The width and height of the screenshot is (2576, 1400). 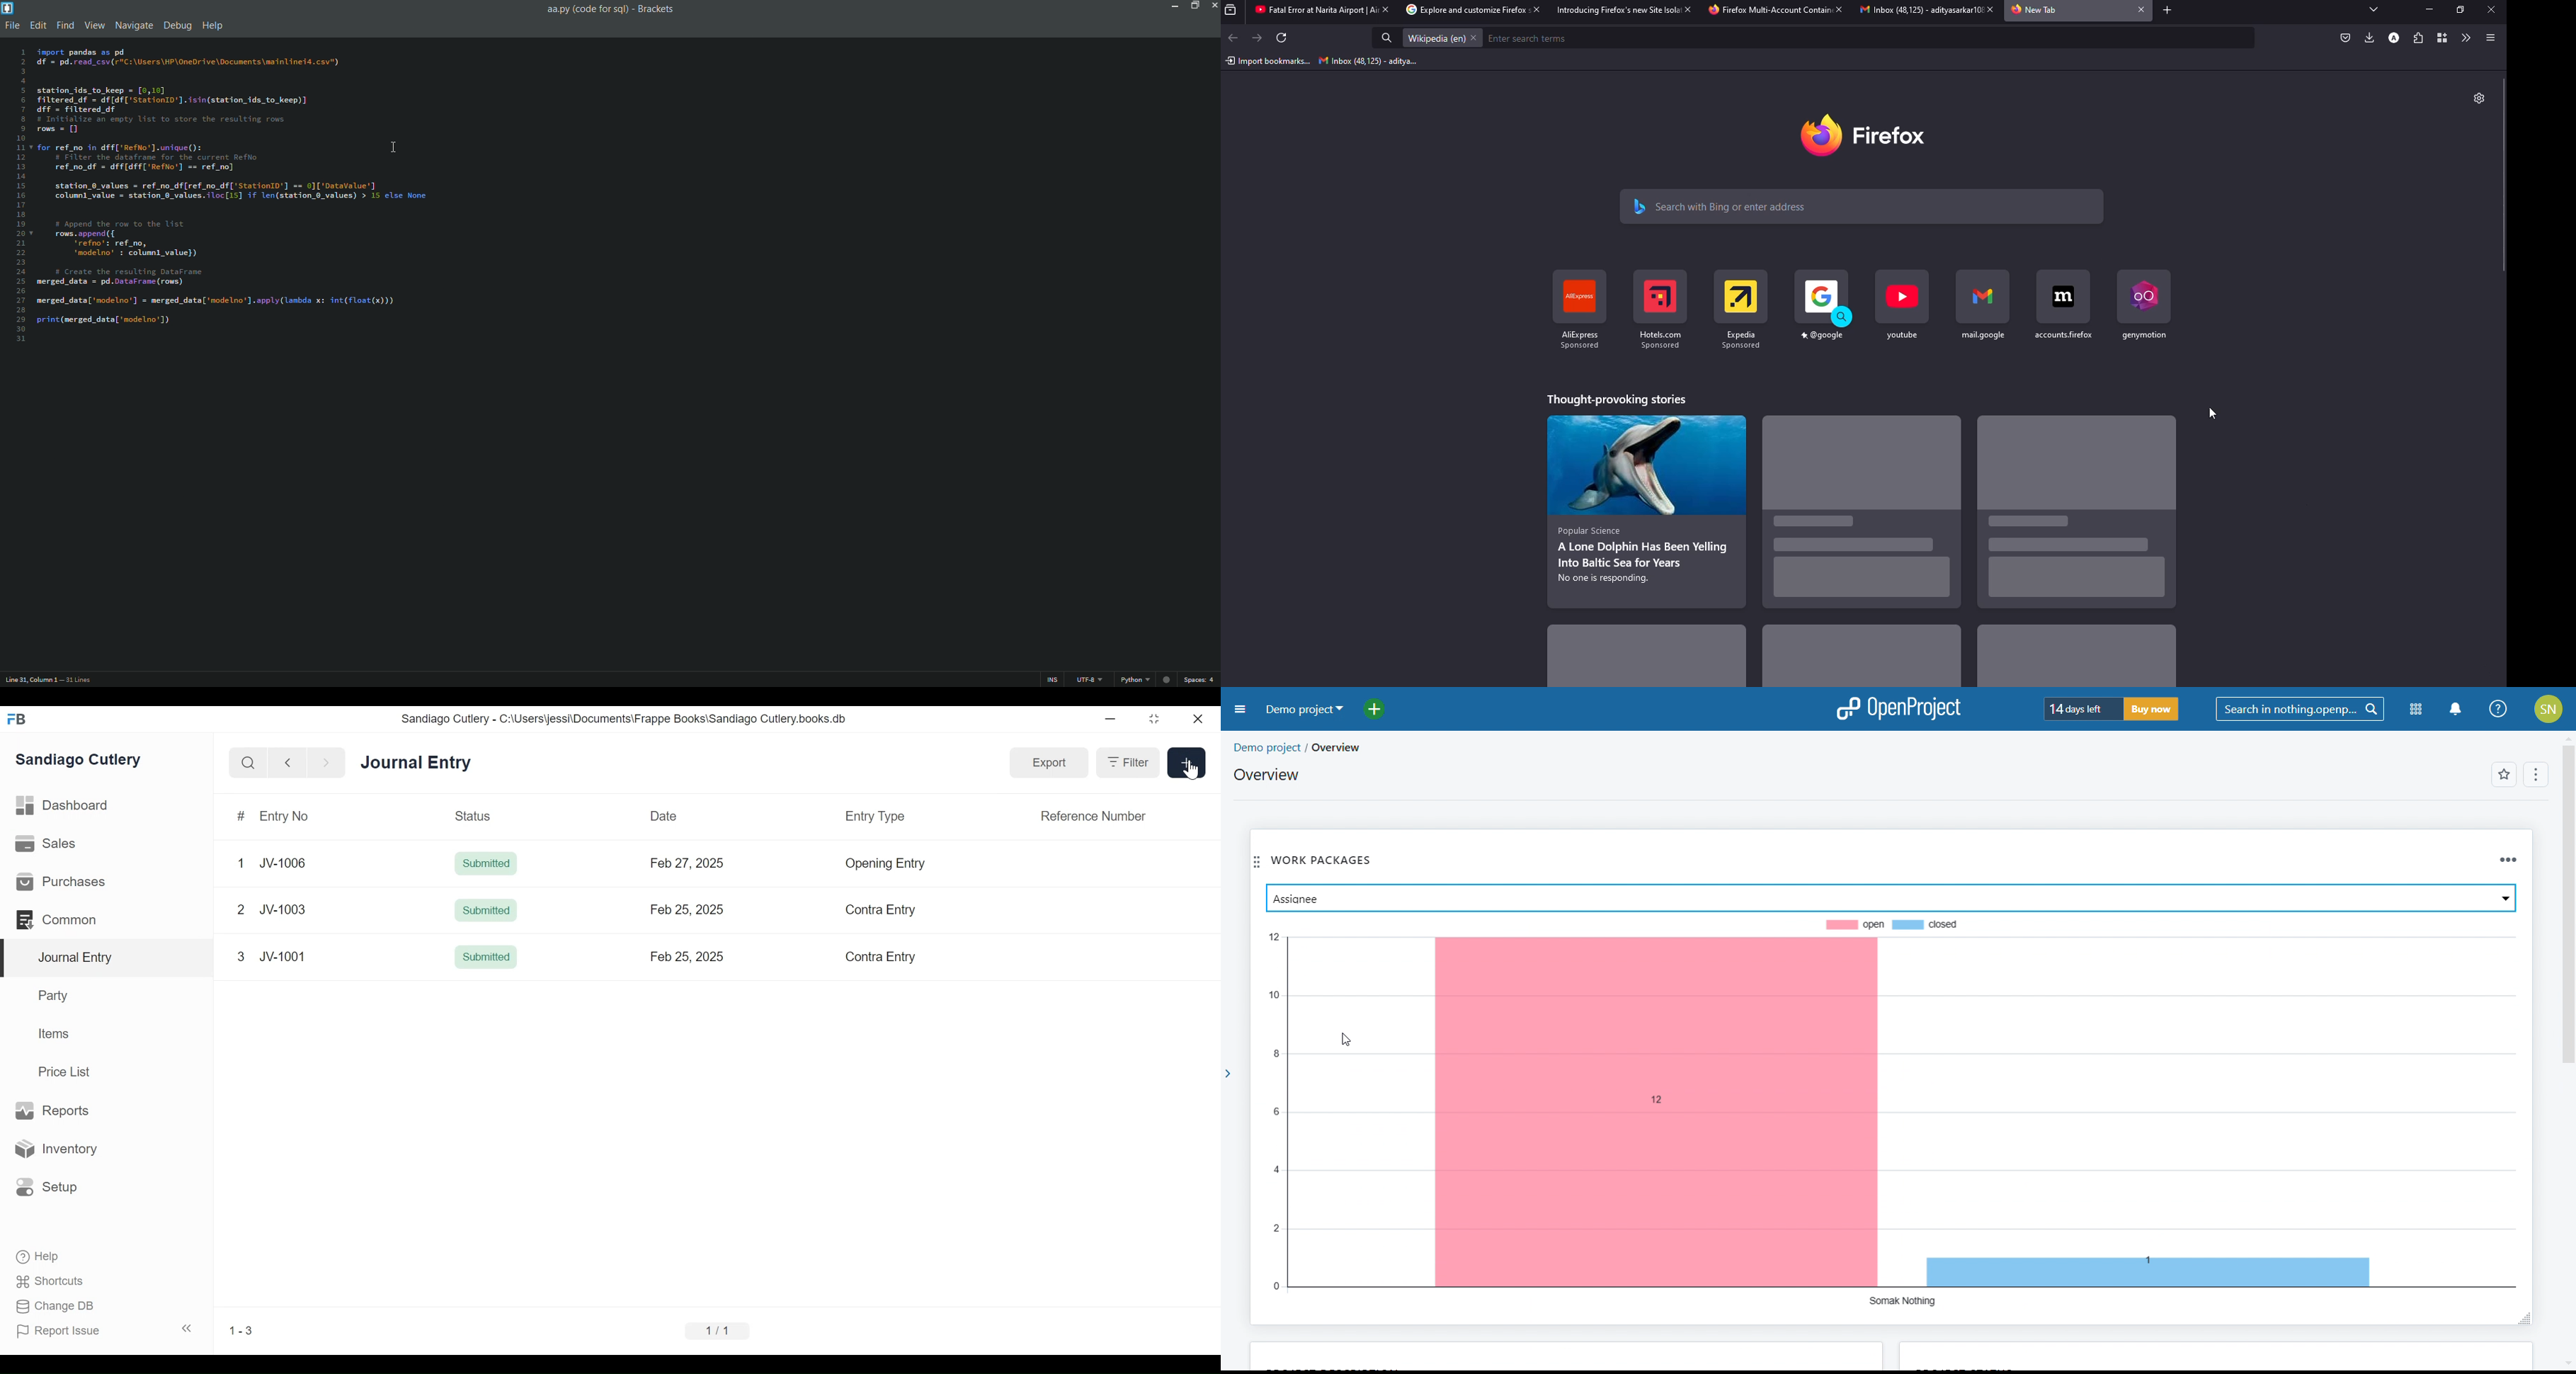 I want to click on 1/1, so click(x=721, y=1332).